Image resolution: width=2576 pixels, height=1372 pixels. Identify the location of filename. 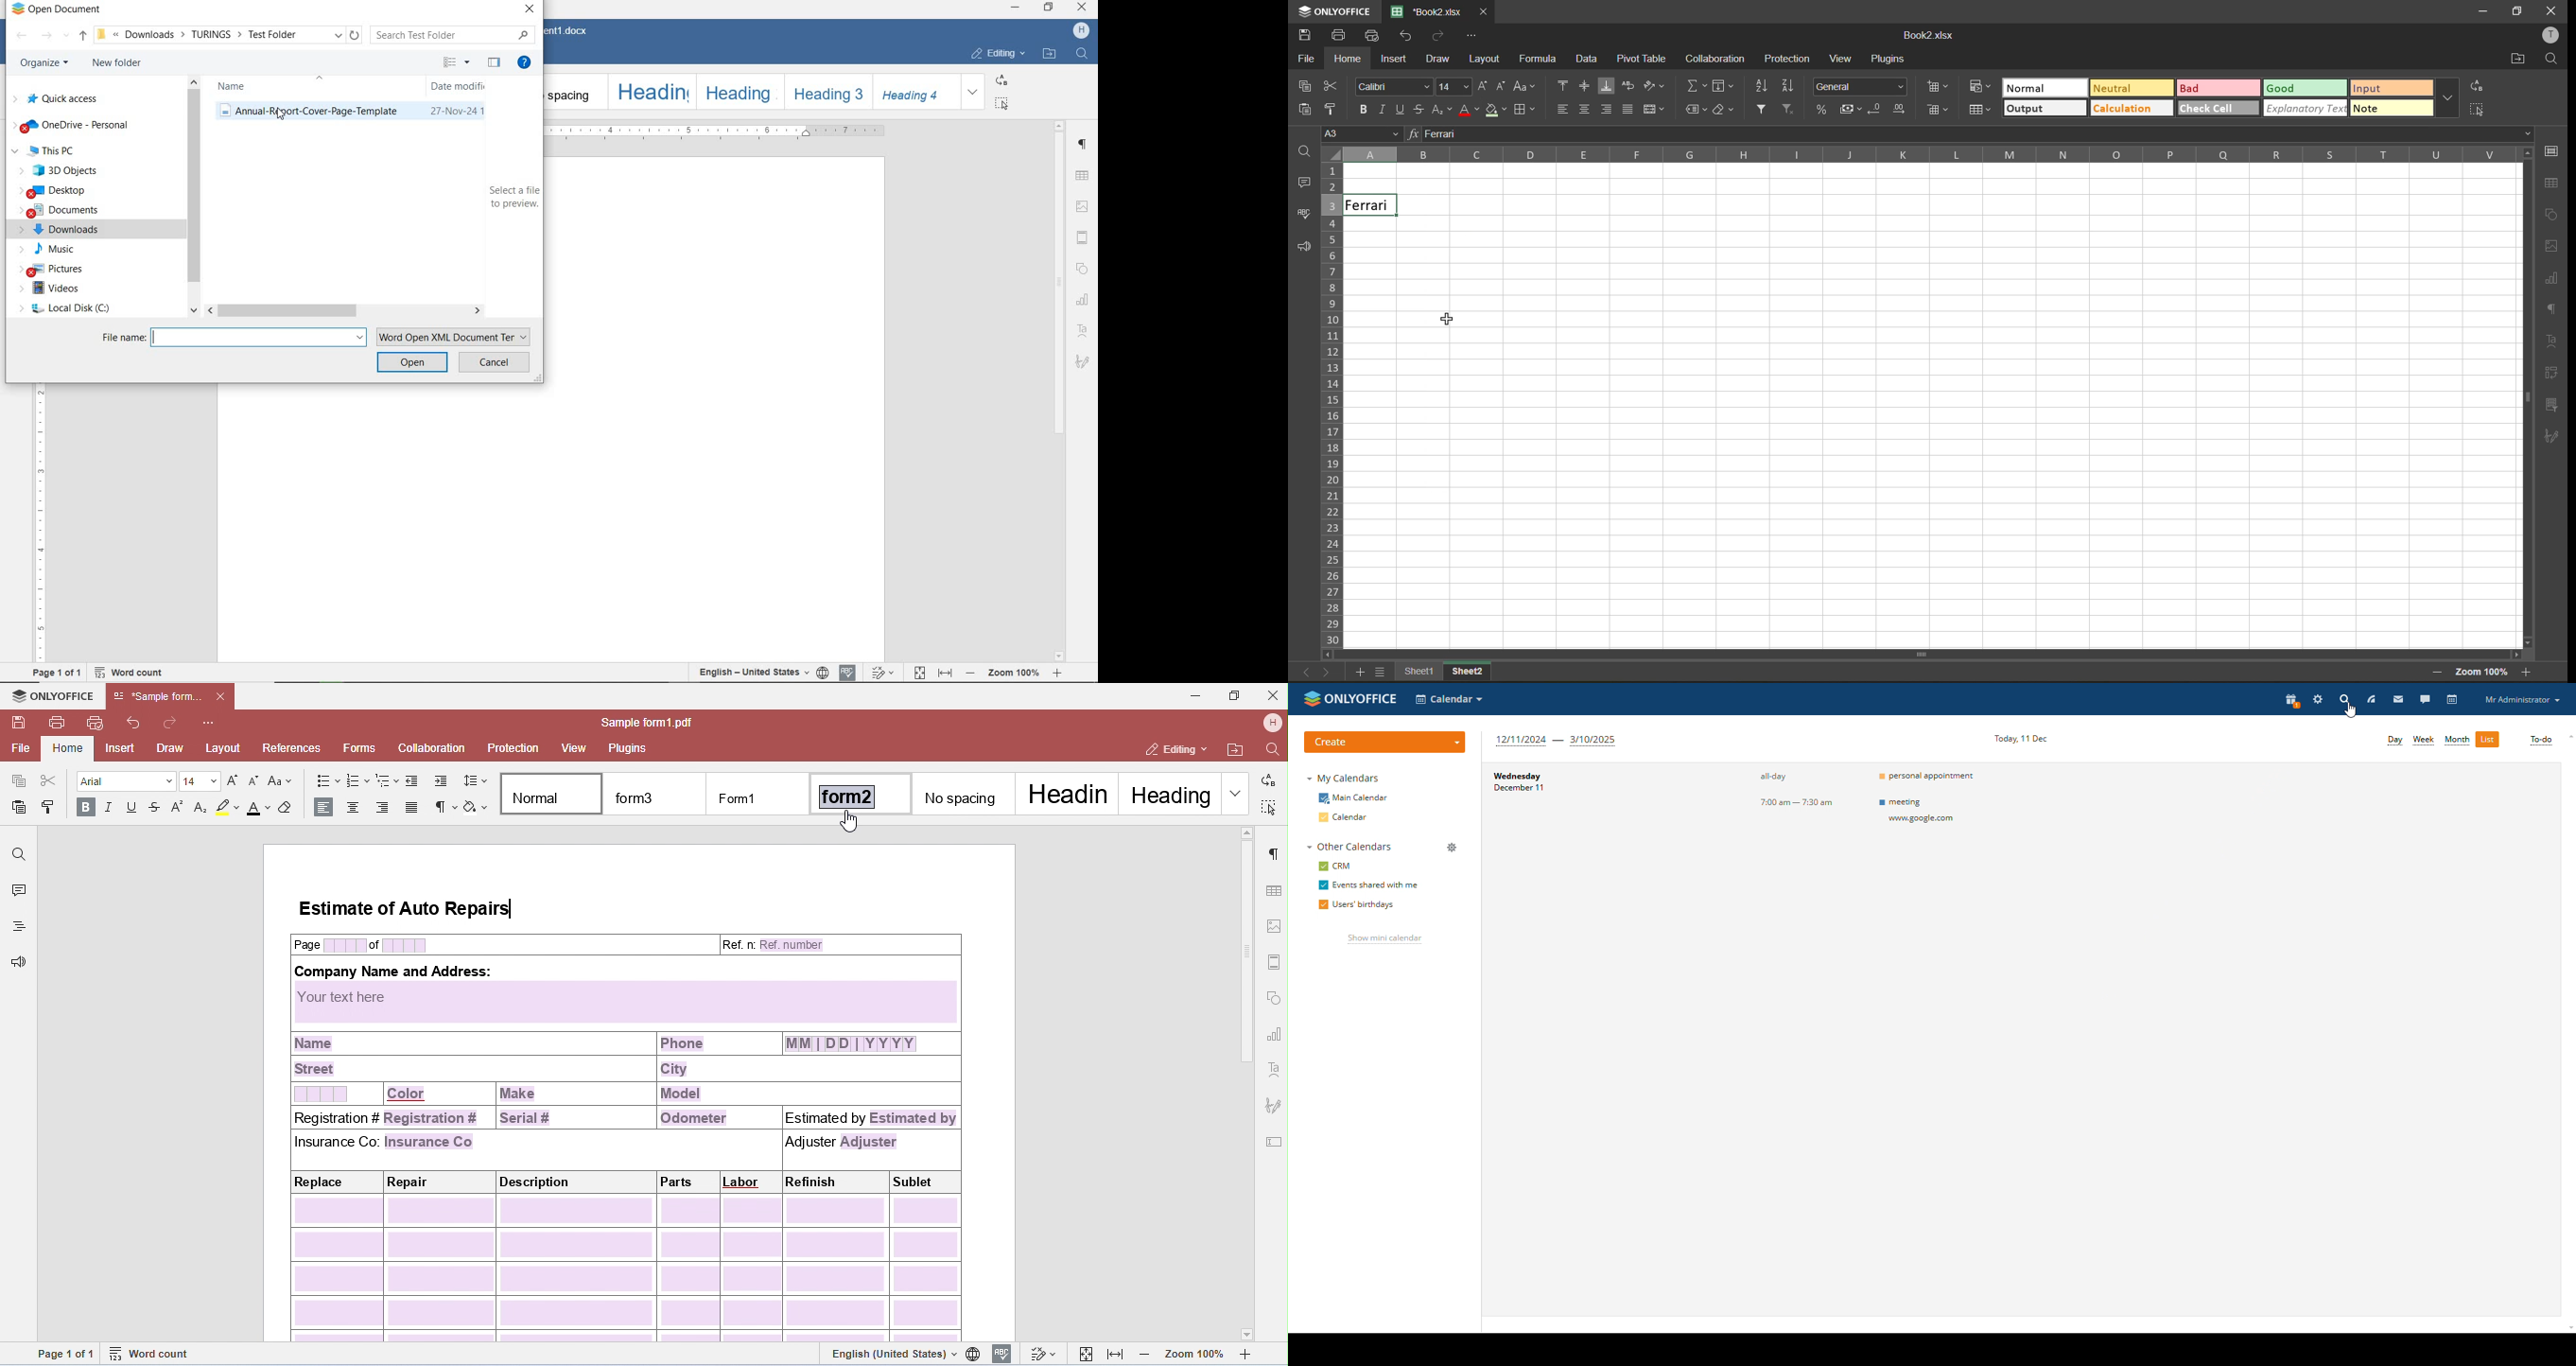
(1925, 37).